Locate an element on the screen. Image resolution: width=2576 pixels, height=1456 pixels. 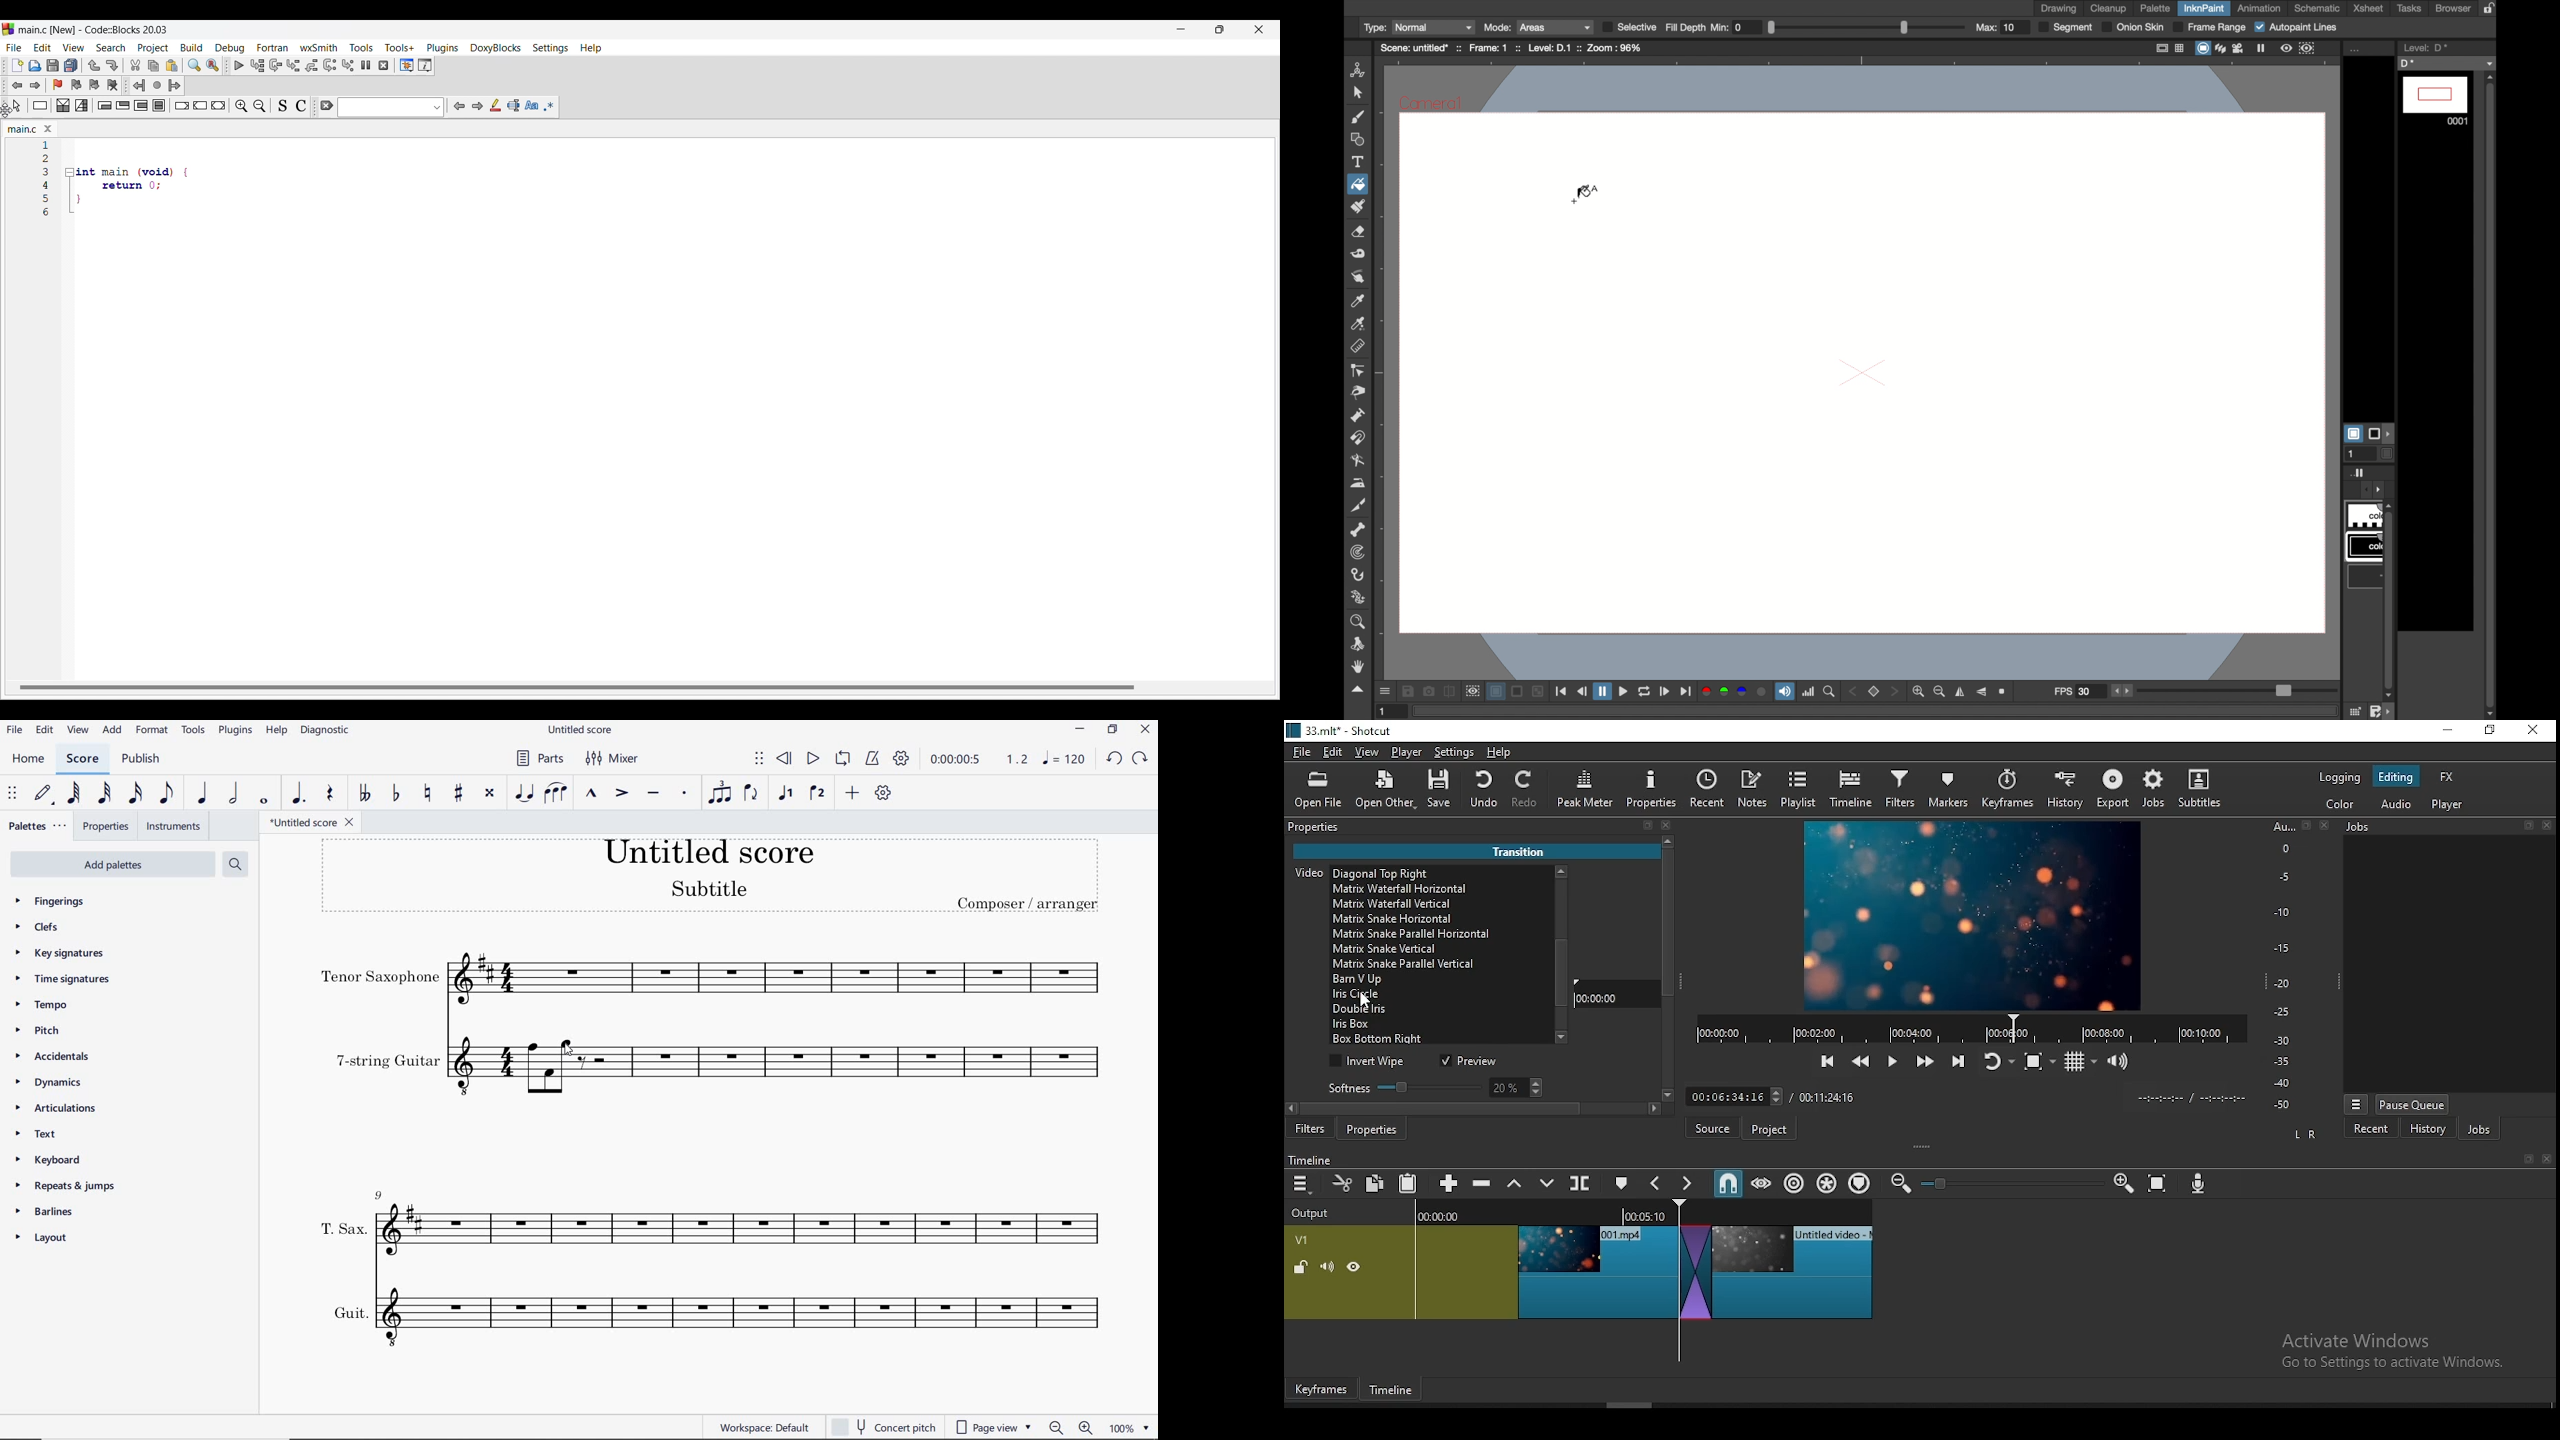
notes is located at coordinates (1755, 789).